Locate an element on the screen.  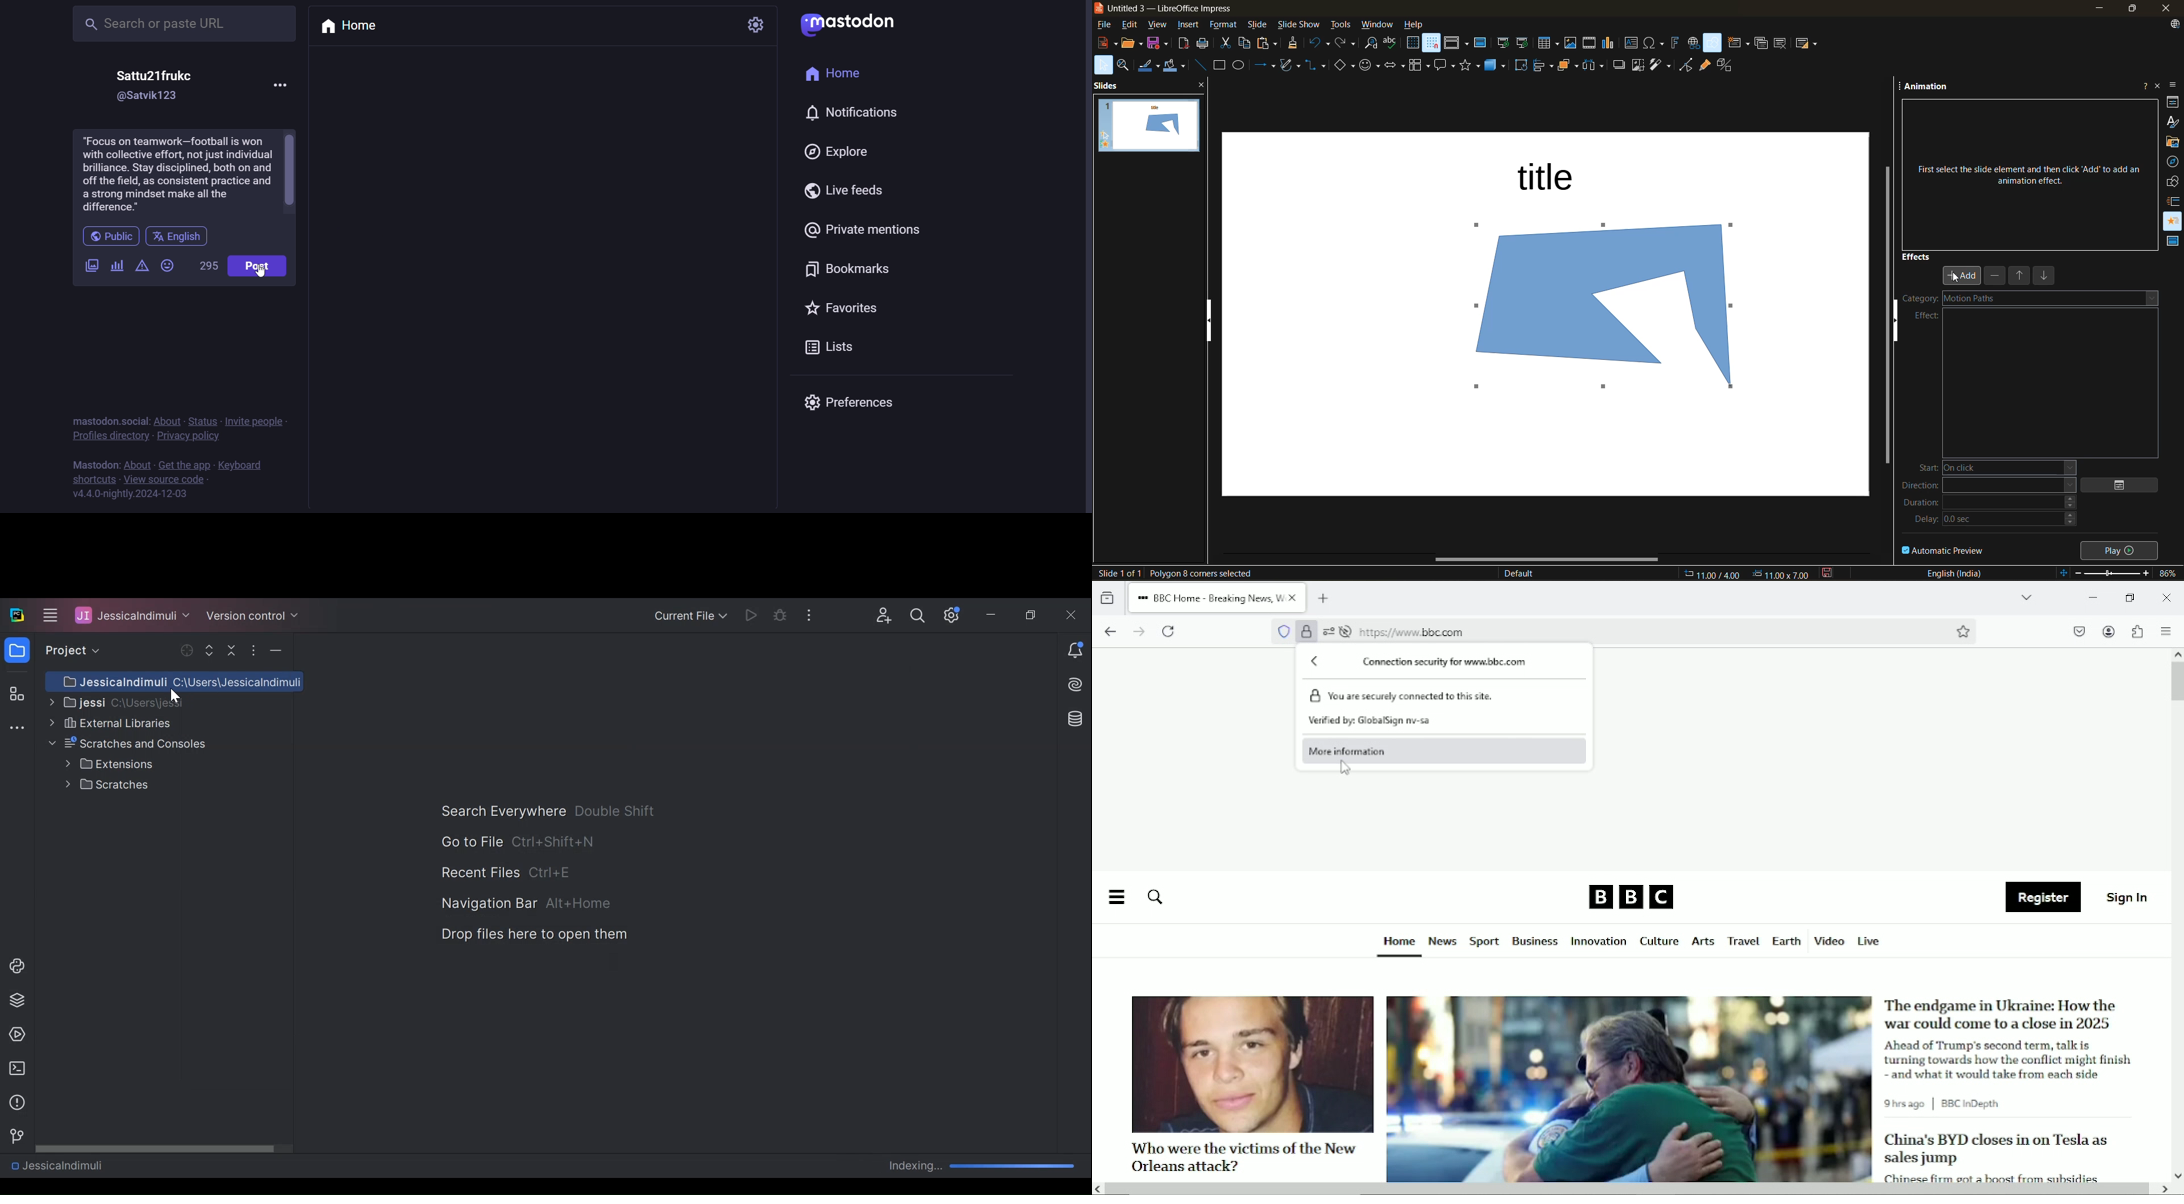
close is located at coordinates (2168, 9).